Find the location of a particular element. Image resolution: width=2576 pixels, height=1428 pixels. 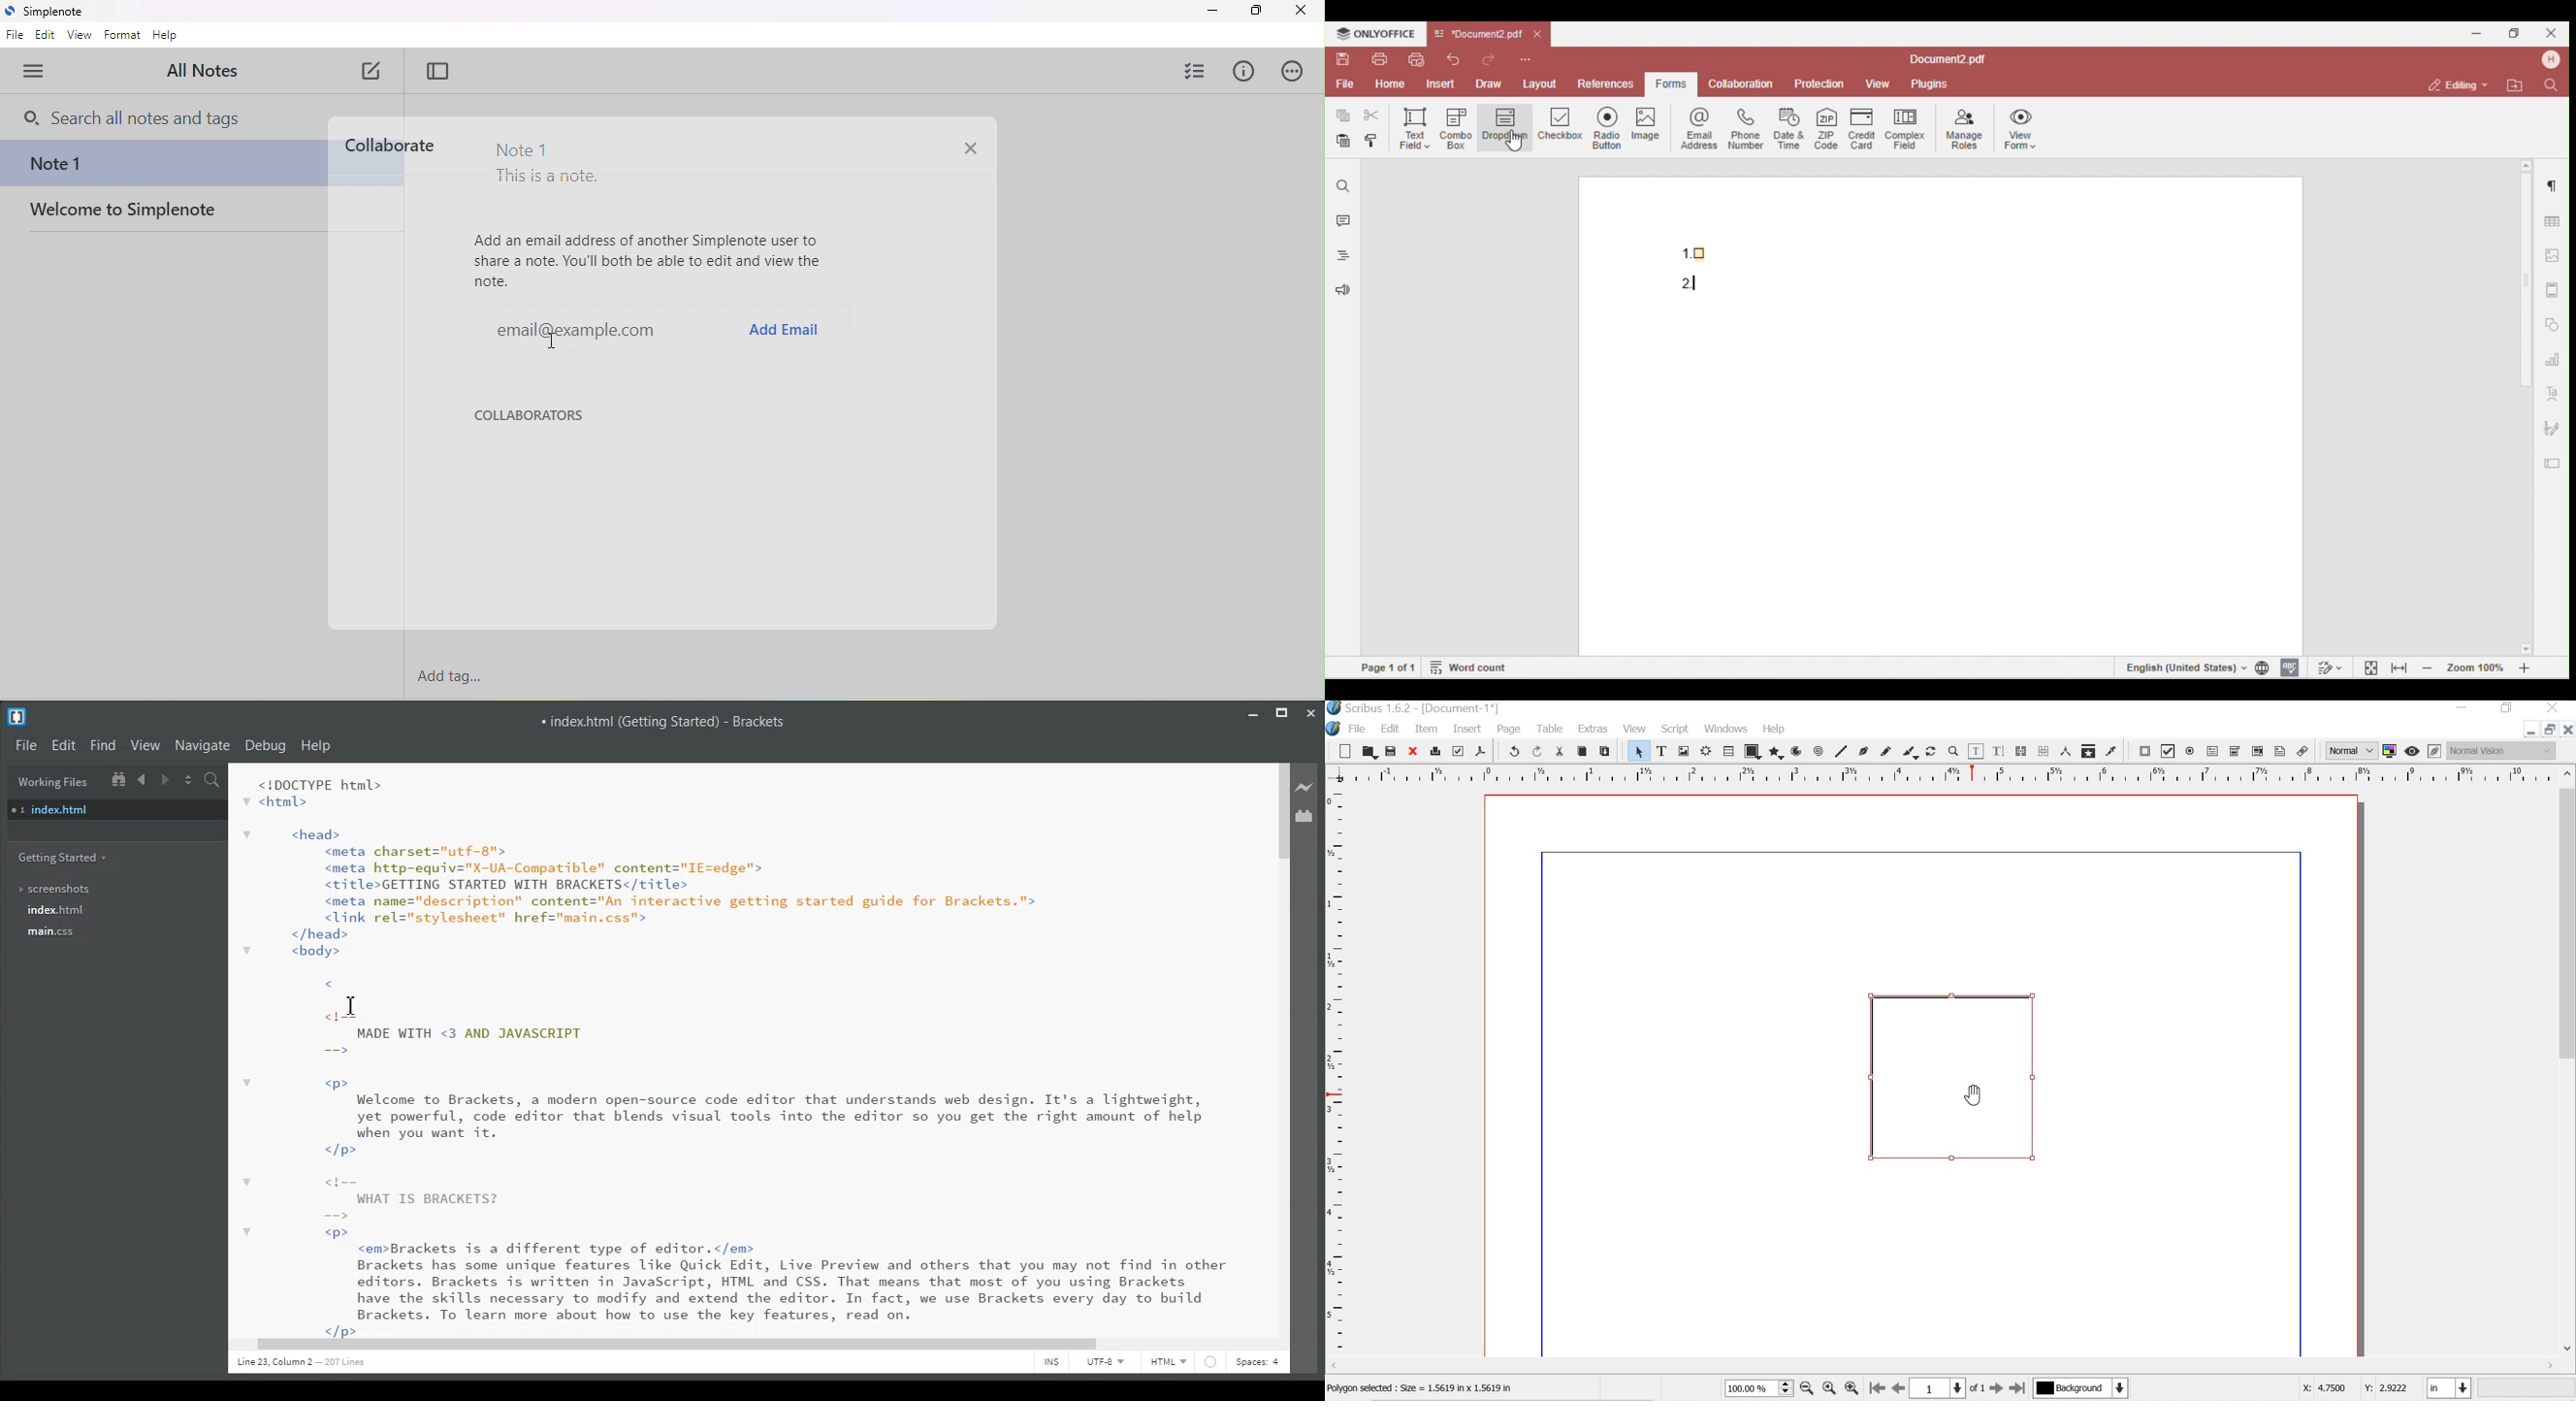

edit is located at coordinates (1392, 728).